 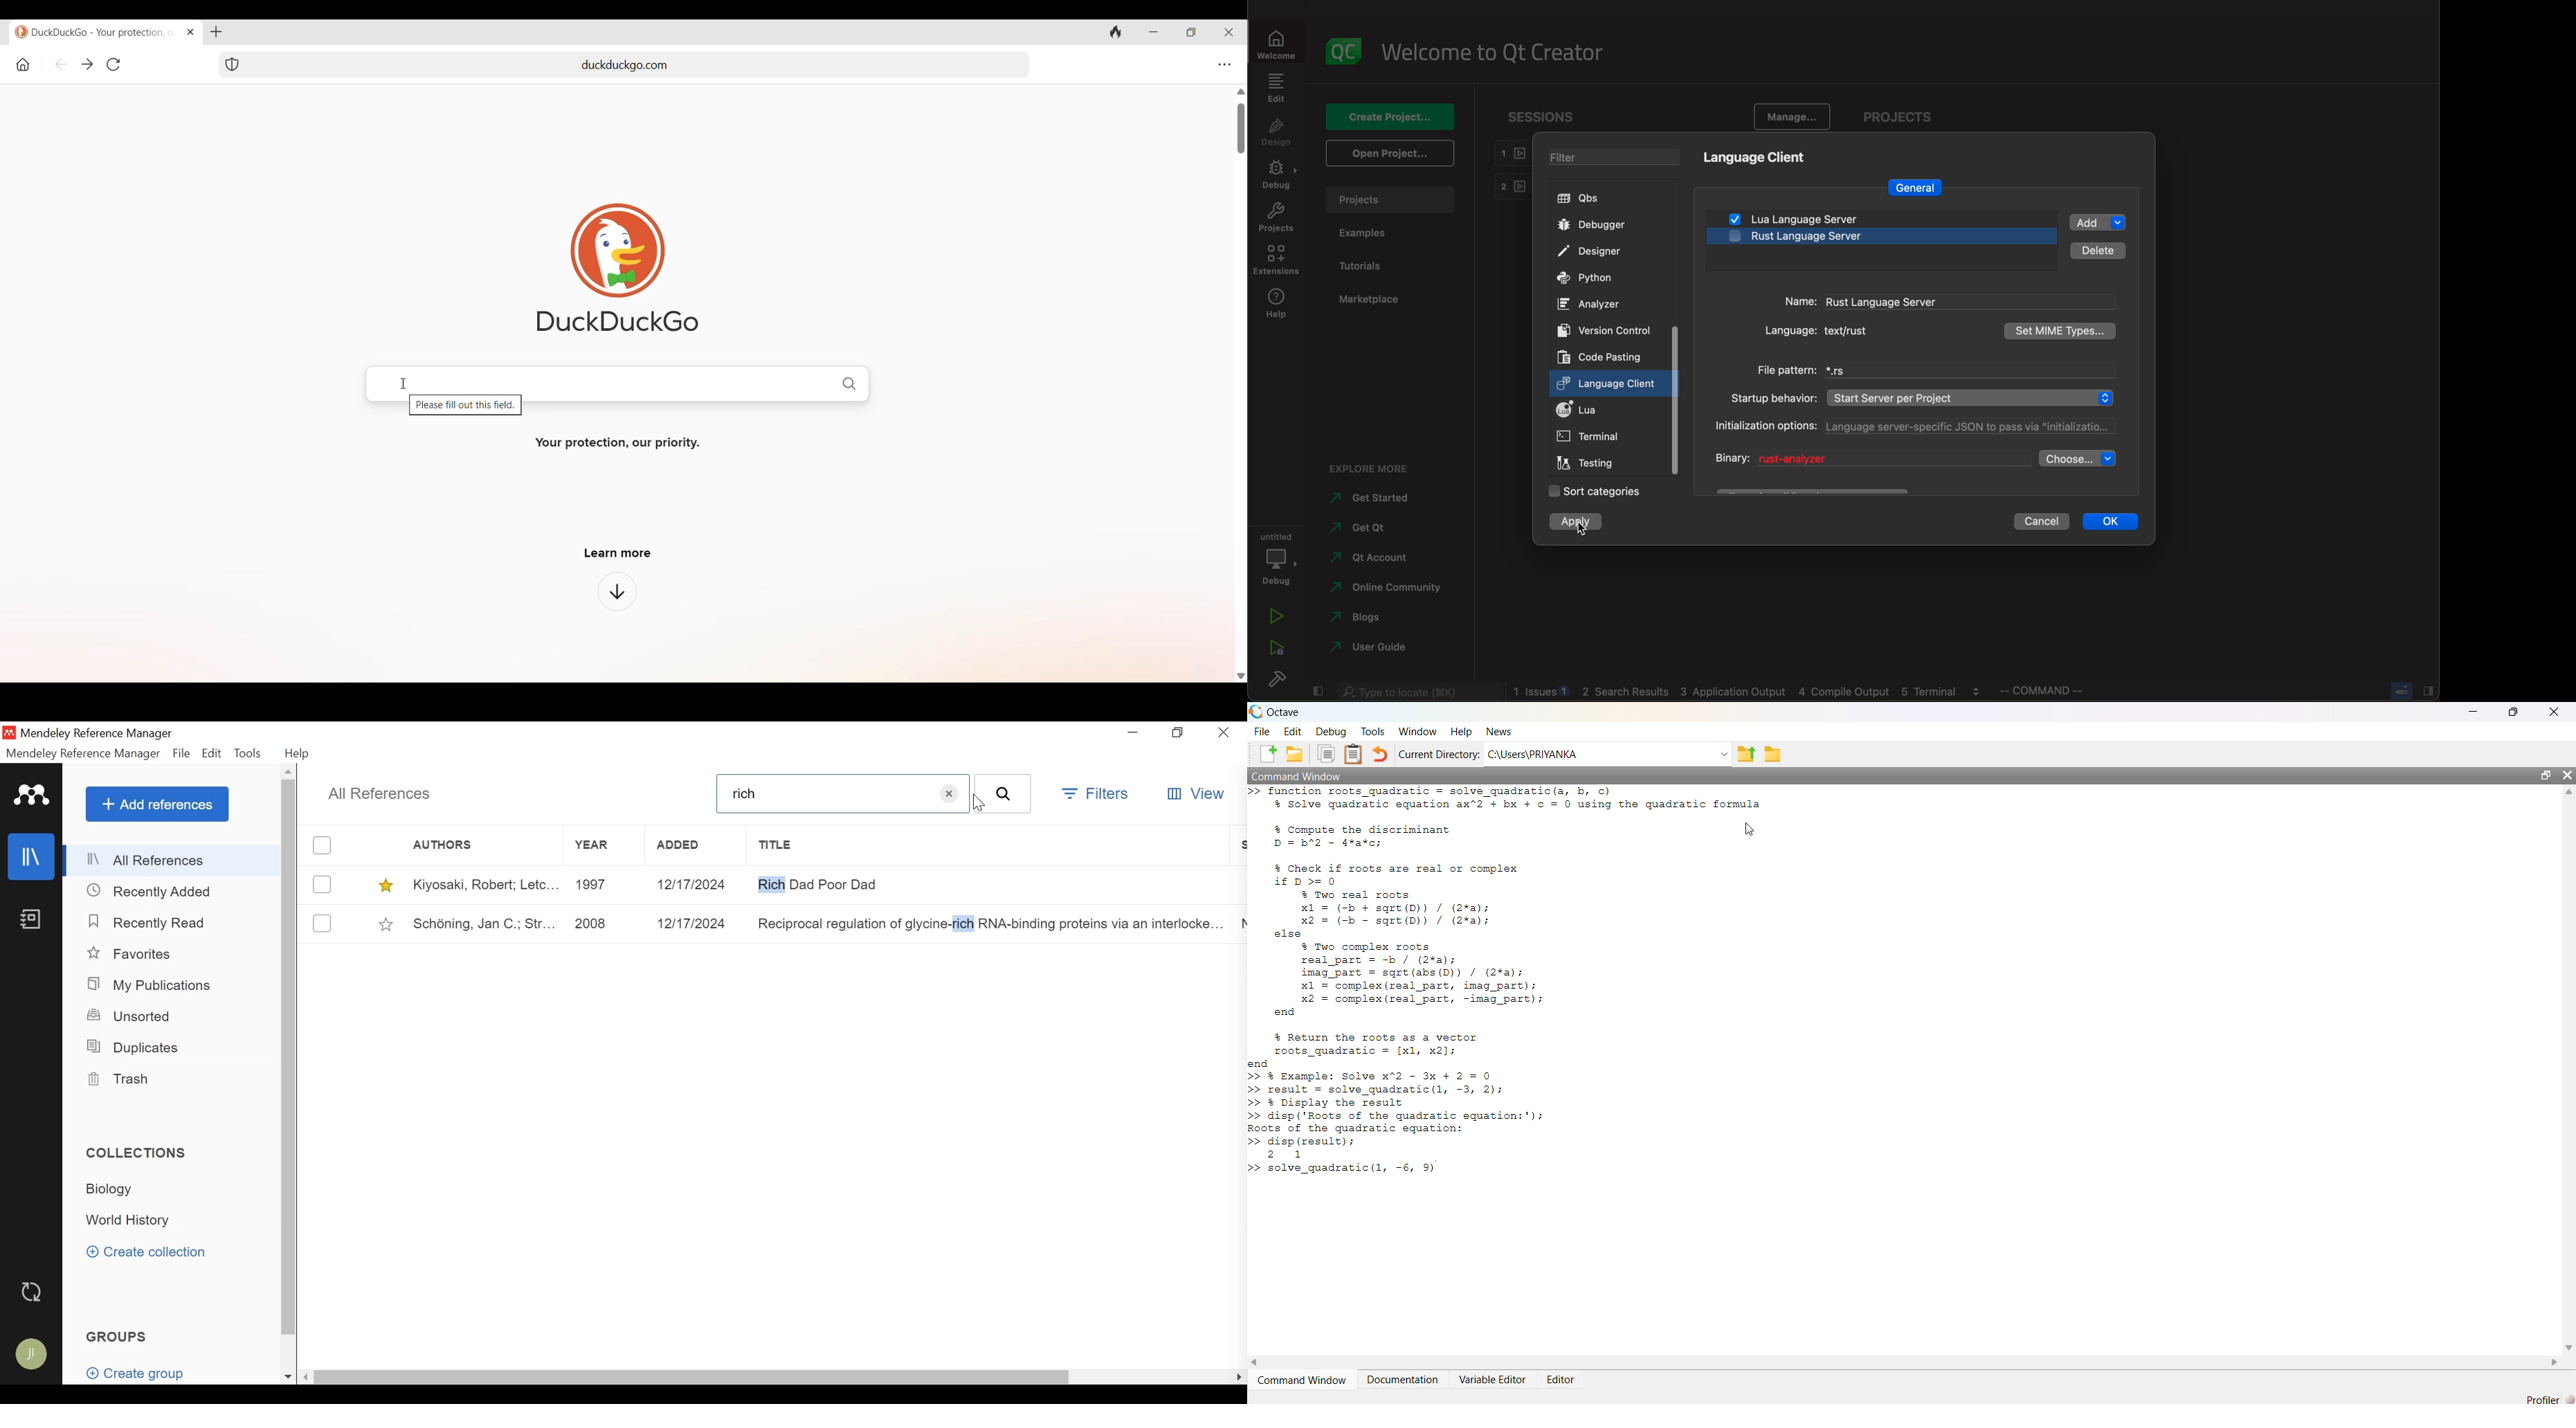 I want to click on Type in search query, so click(x=618, y=382).